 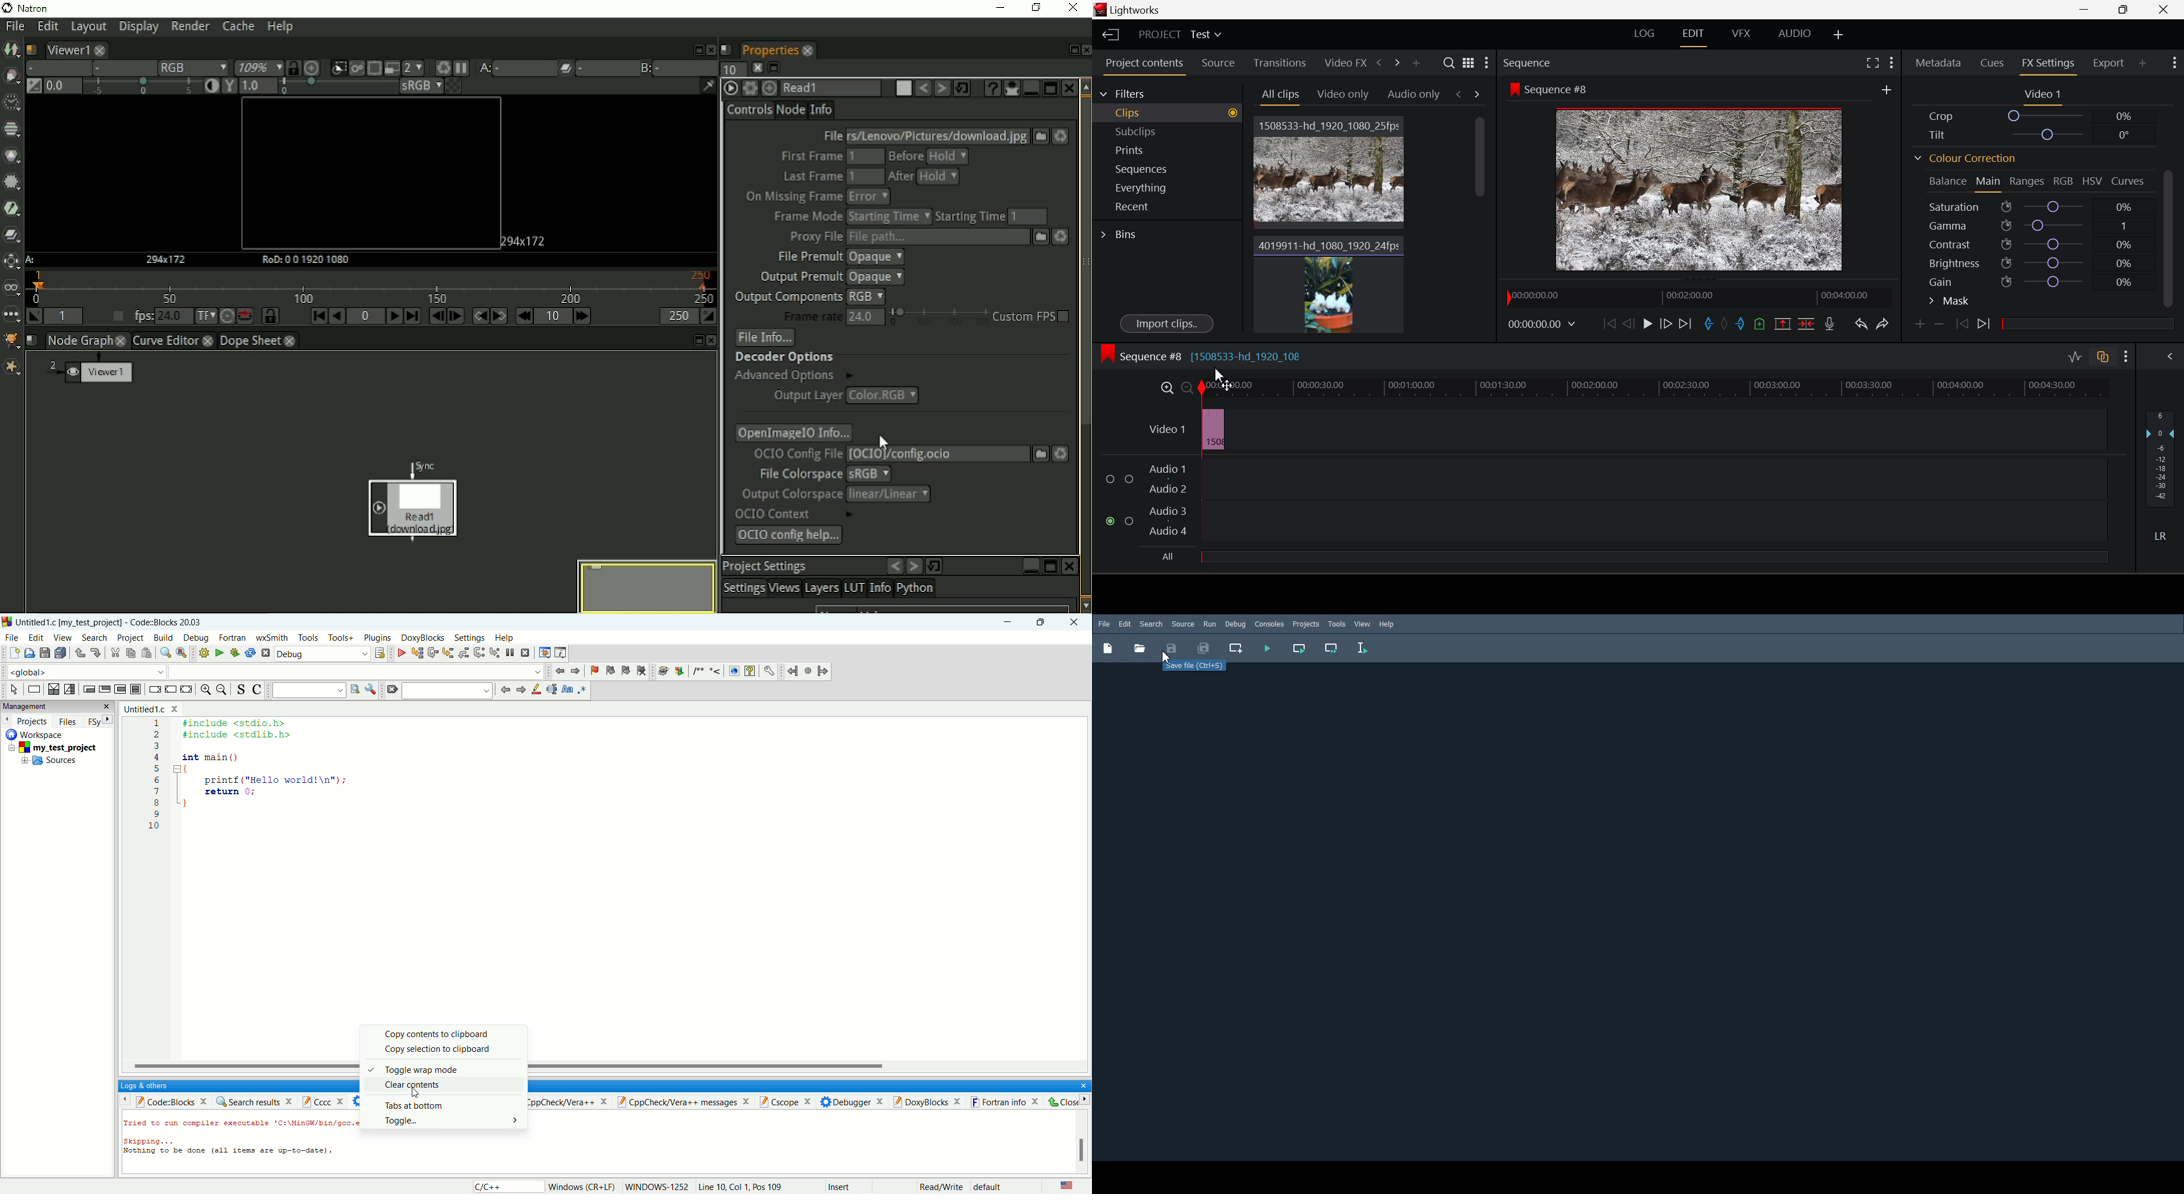 What do you see at coordinates (1337, 624) in the screenshot?
I see `Tools` at bounding box center [1337, 624].